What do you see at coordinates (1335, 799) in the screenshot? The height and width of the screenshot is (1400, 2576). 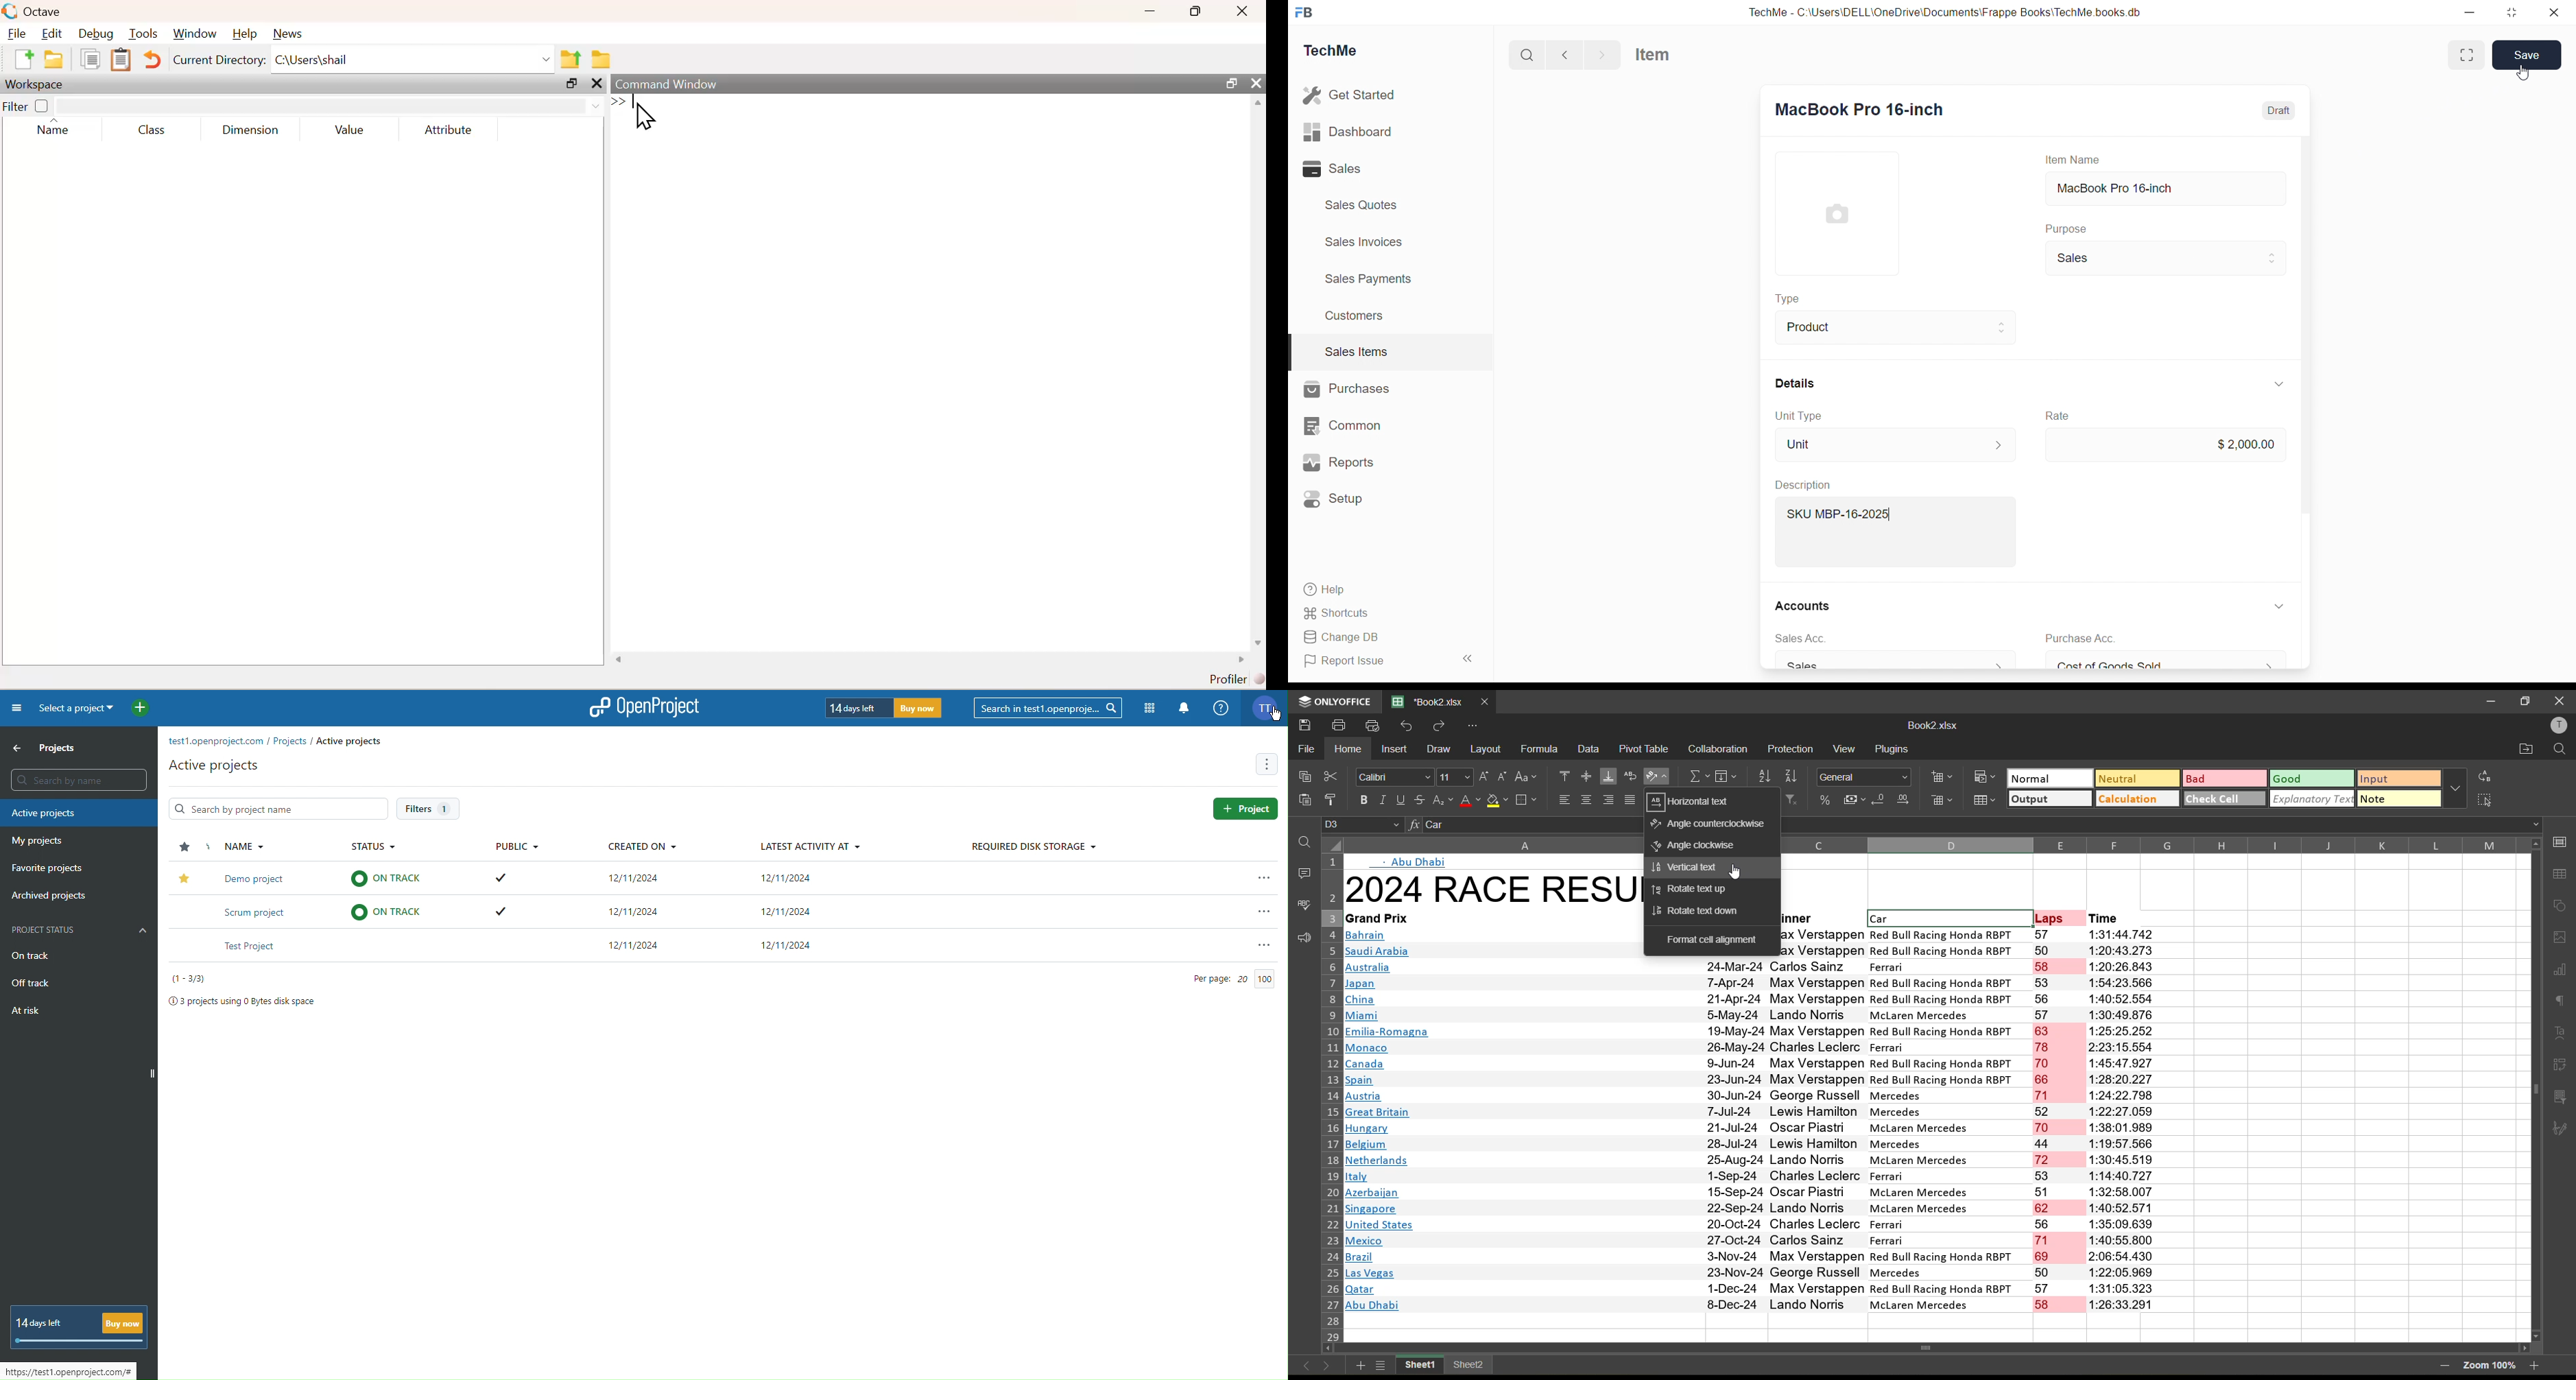 I see `copy style` at bounding box center [1335, 799].